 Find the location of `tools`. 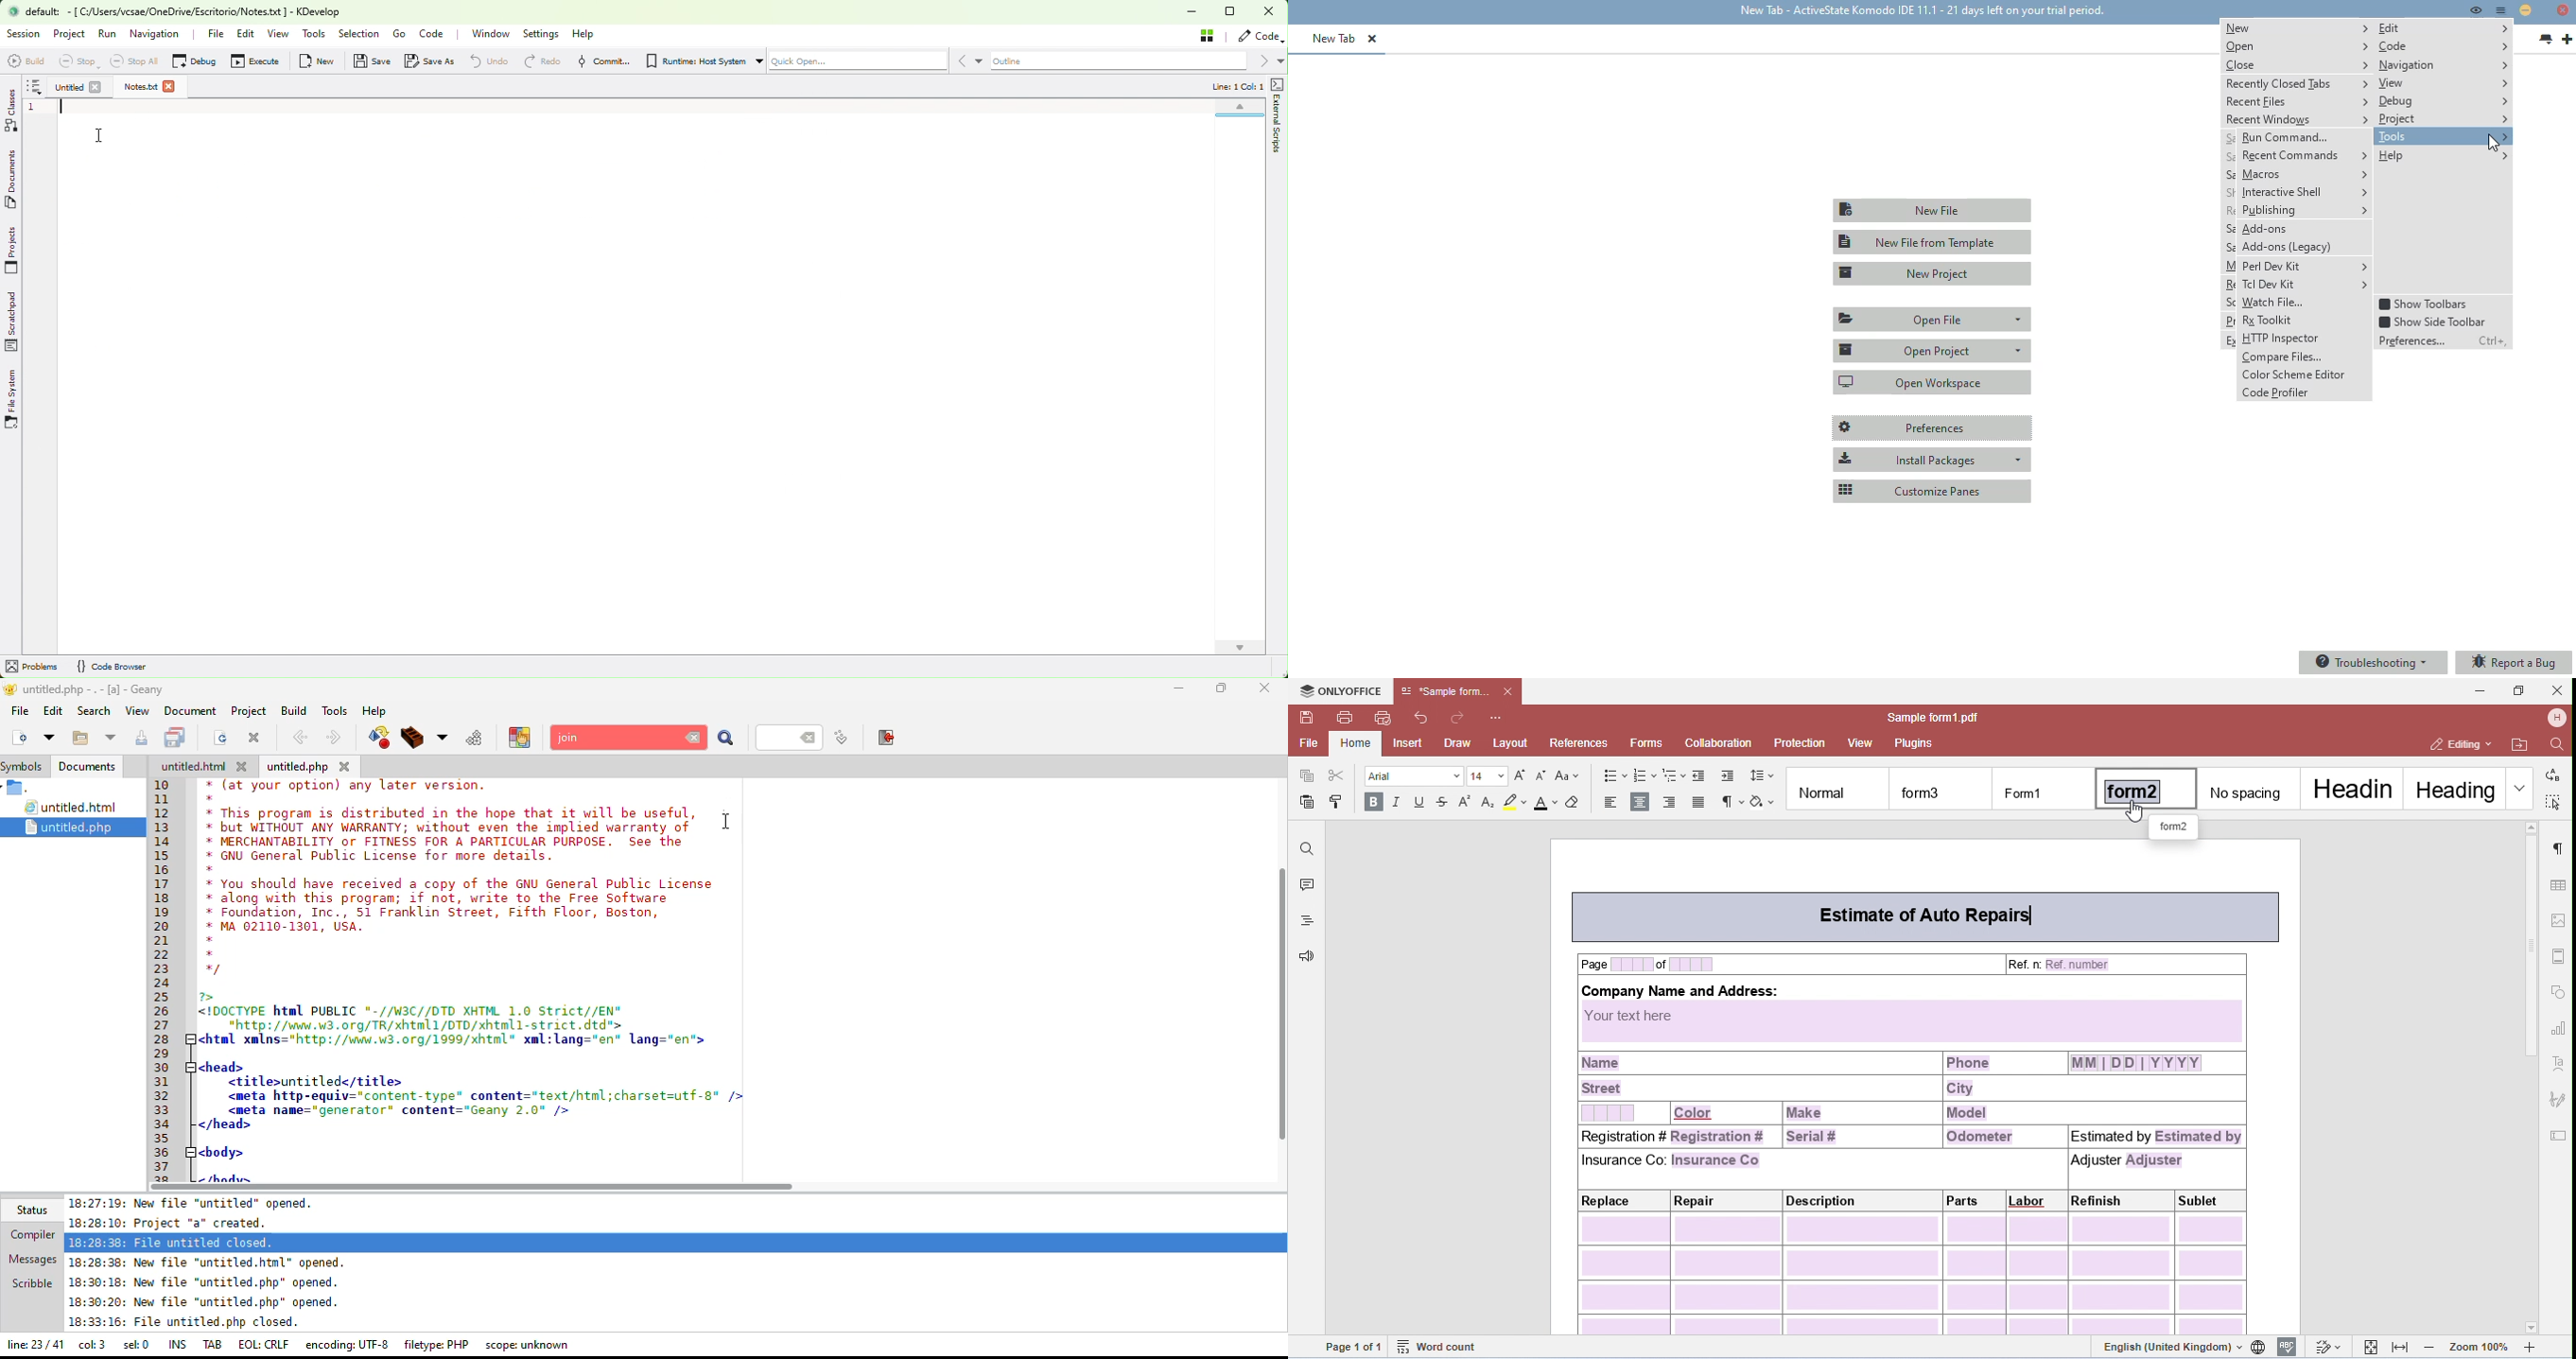

tools is located at coordinates (2443, 137).